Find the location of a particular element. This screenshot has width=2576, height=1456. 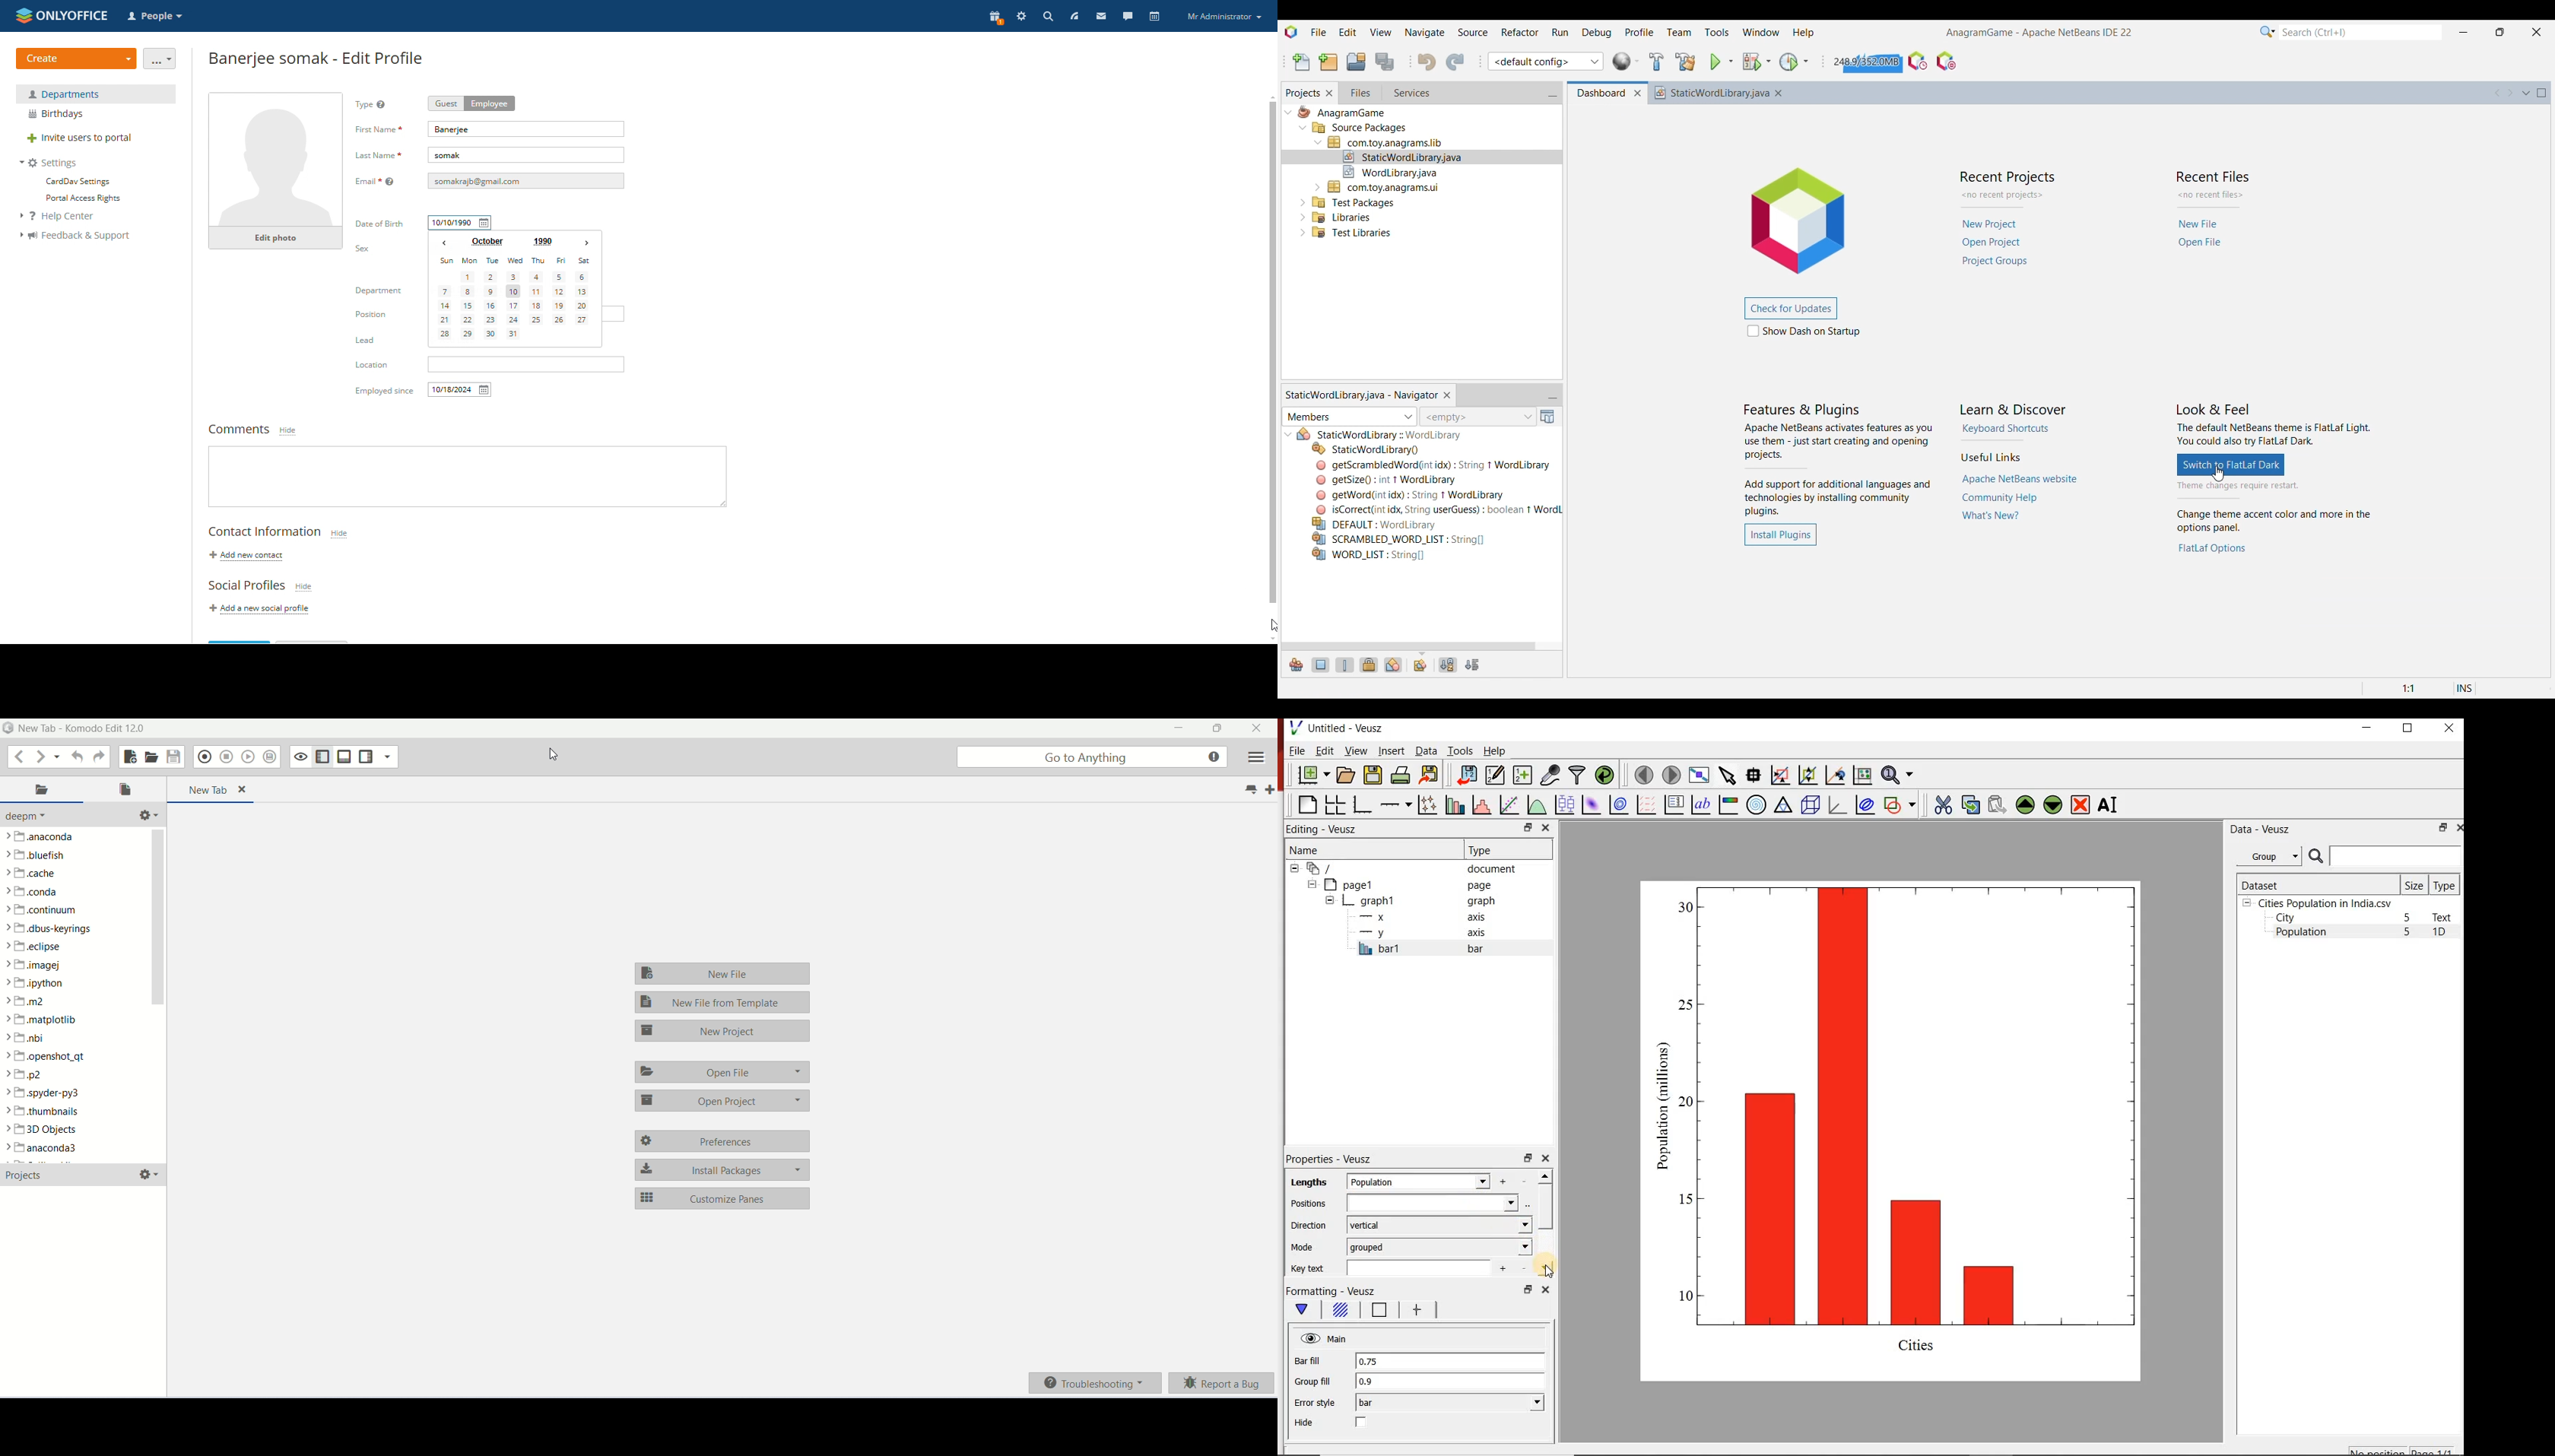

Add an axis to the plot is located at coordinates (1395, 803).